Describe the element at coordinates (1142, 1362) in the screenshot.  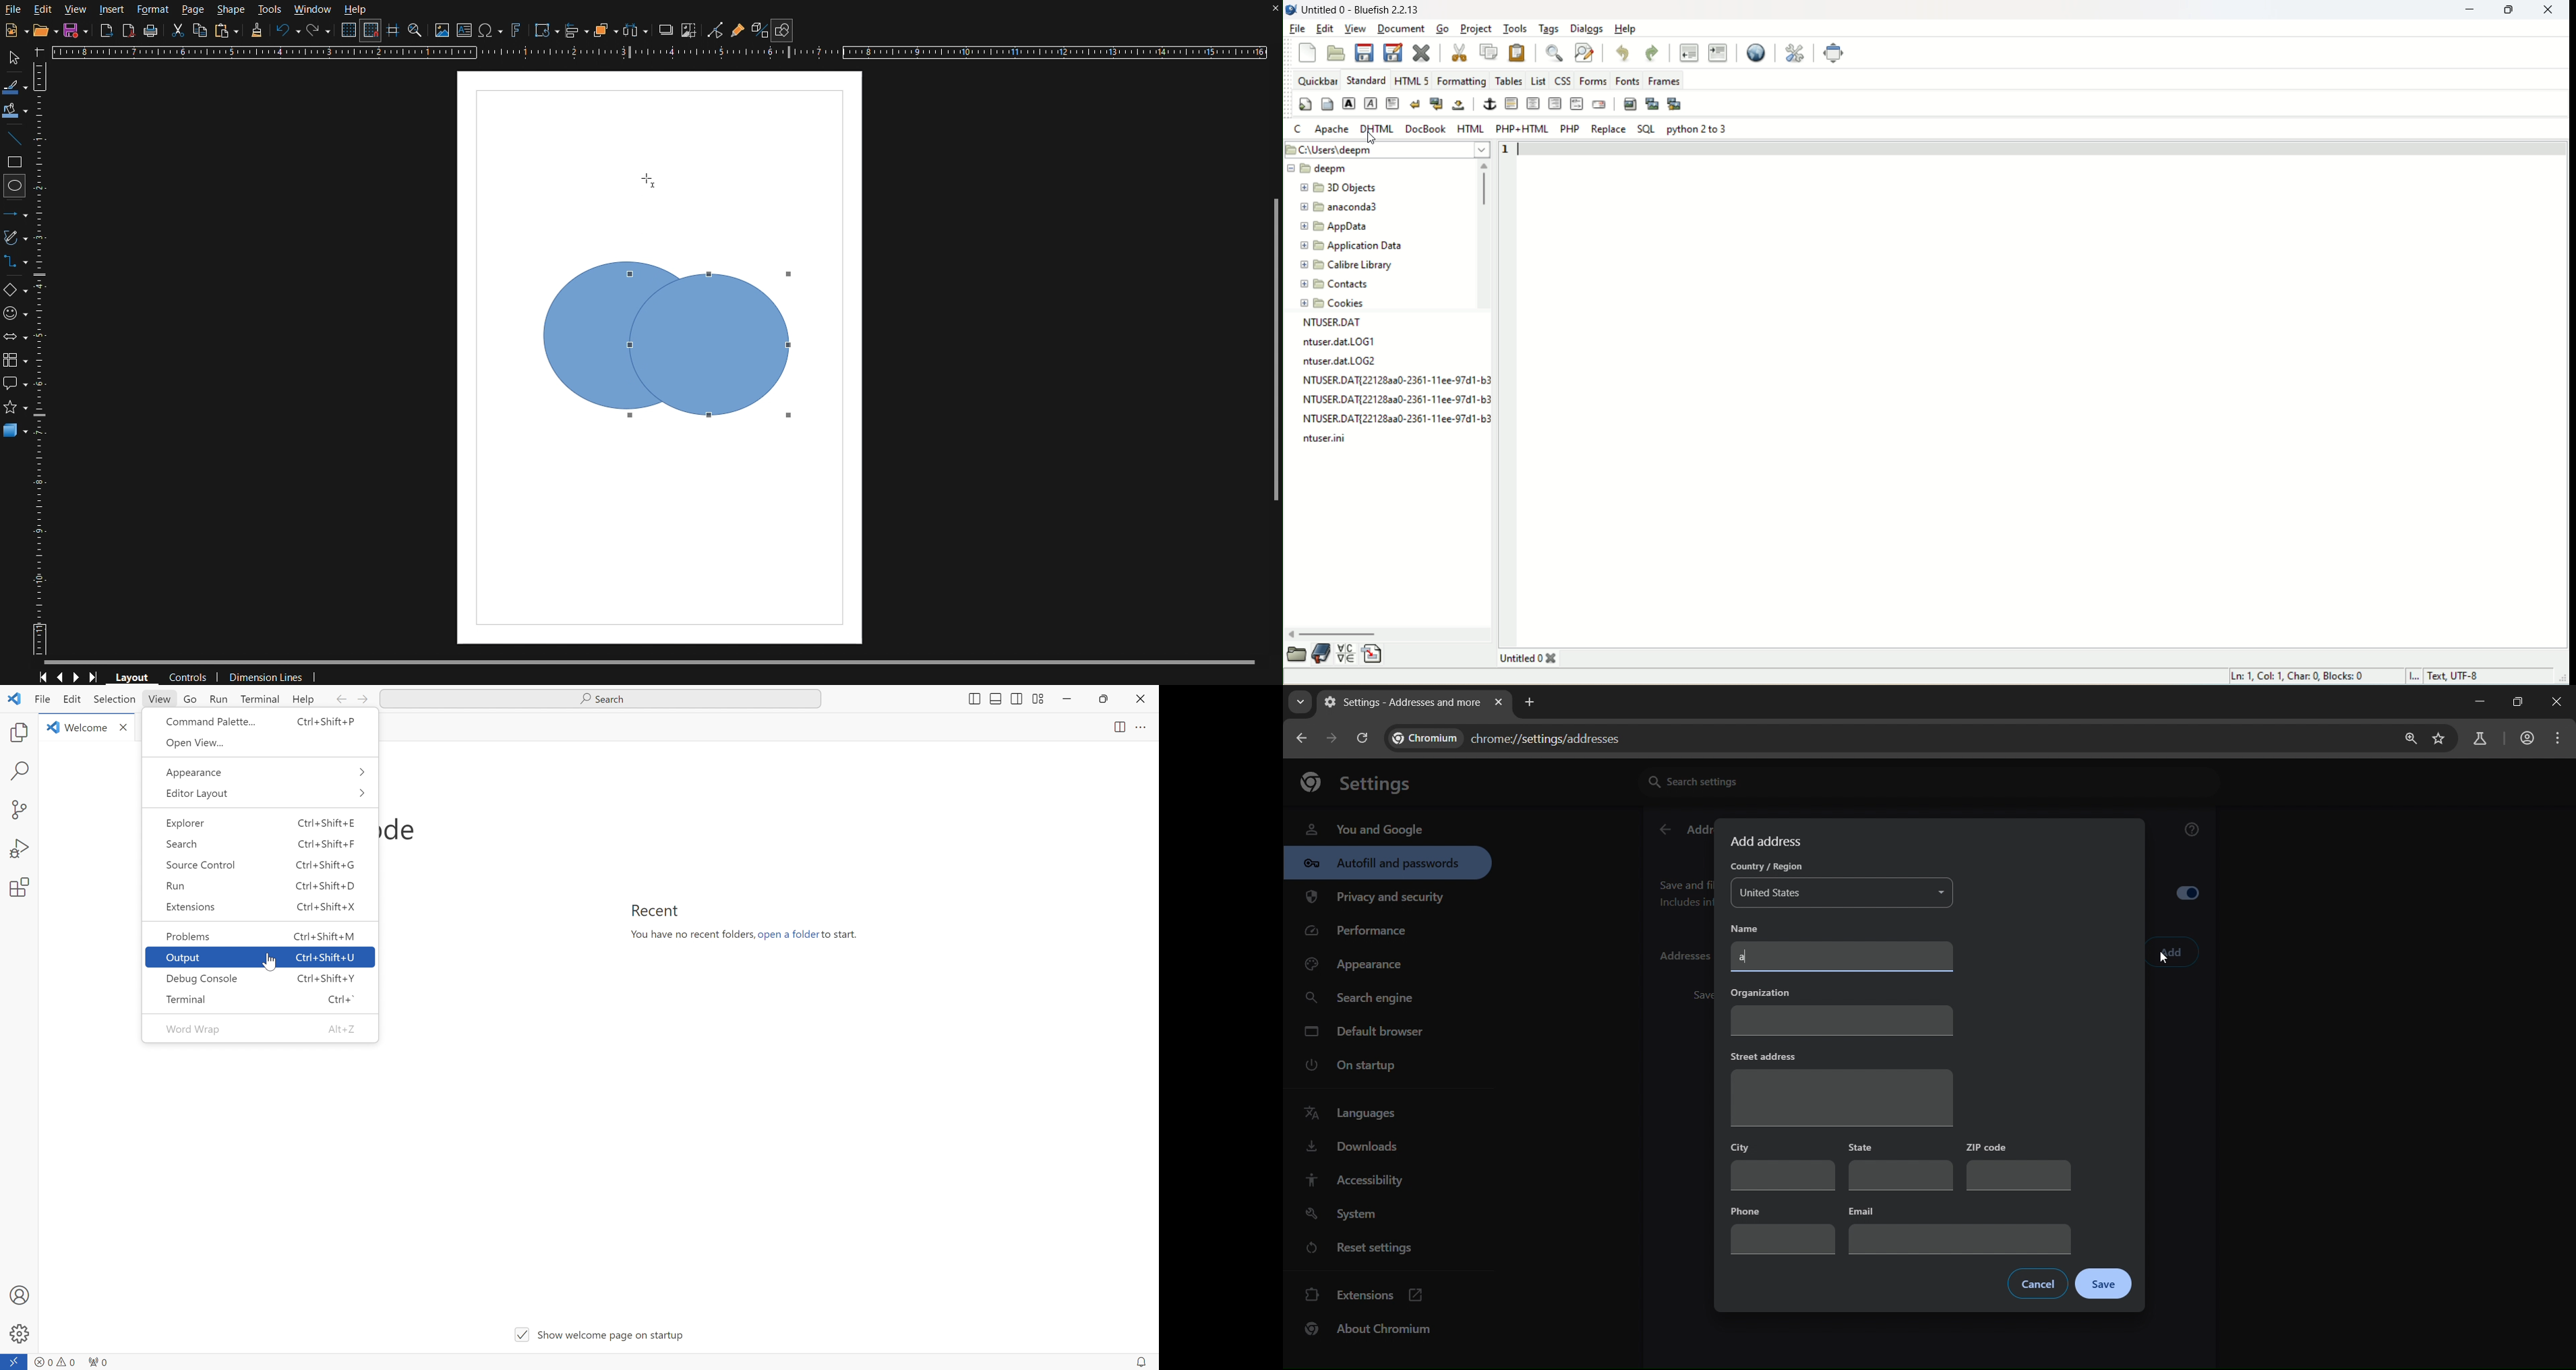
I see `notifications` at that location.